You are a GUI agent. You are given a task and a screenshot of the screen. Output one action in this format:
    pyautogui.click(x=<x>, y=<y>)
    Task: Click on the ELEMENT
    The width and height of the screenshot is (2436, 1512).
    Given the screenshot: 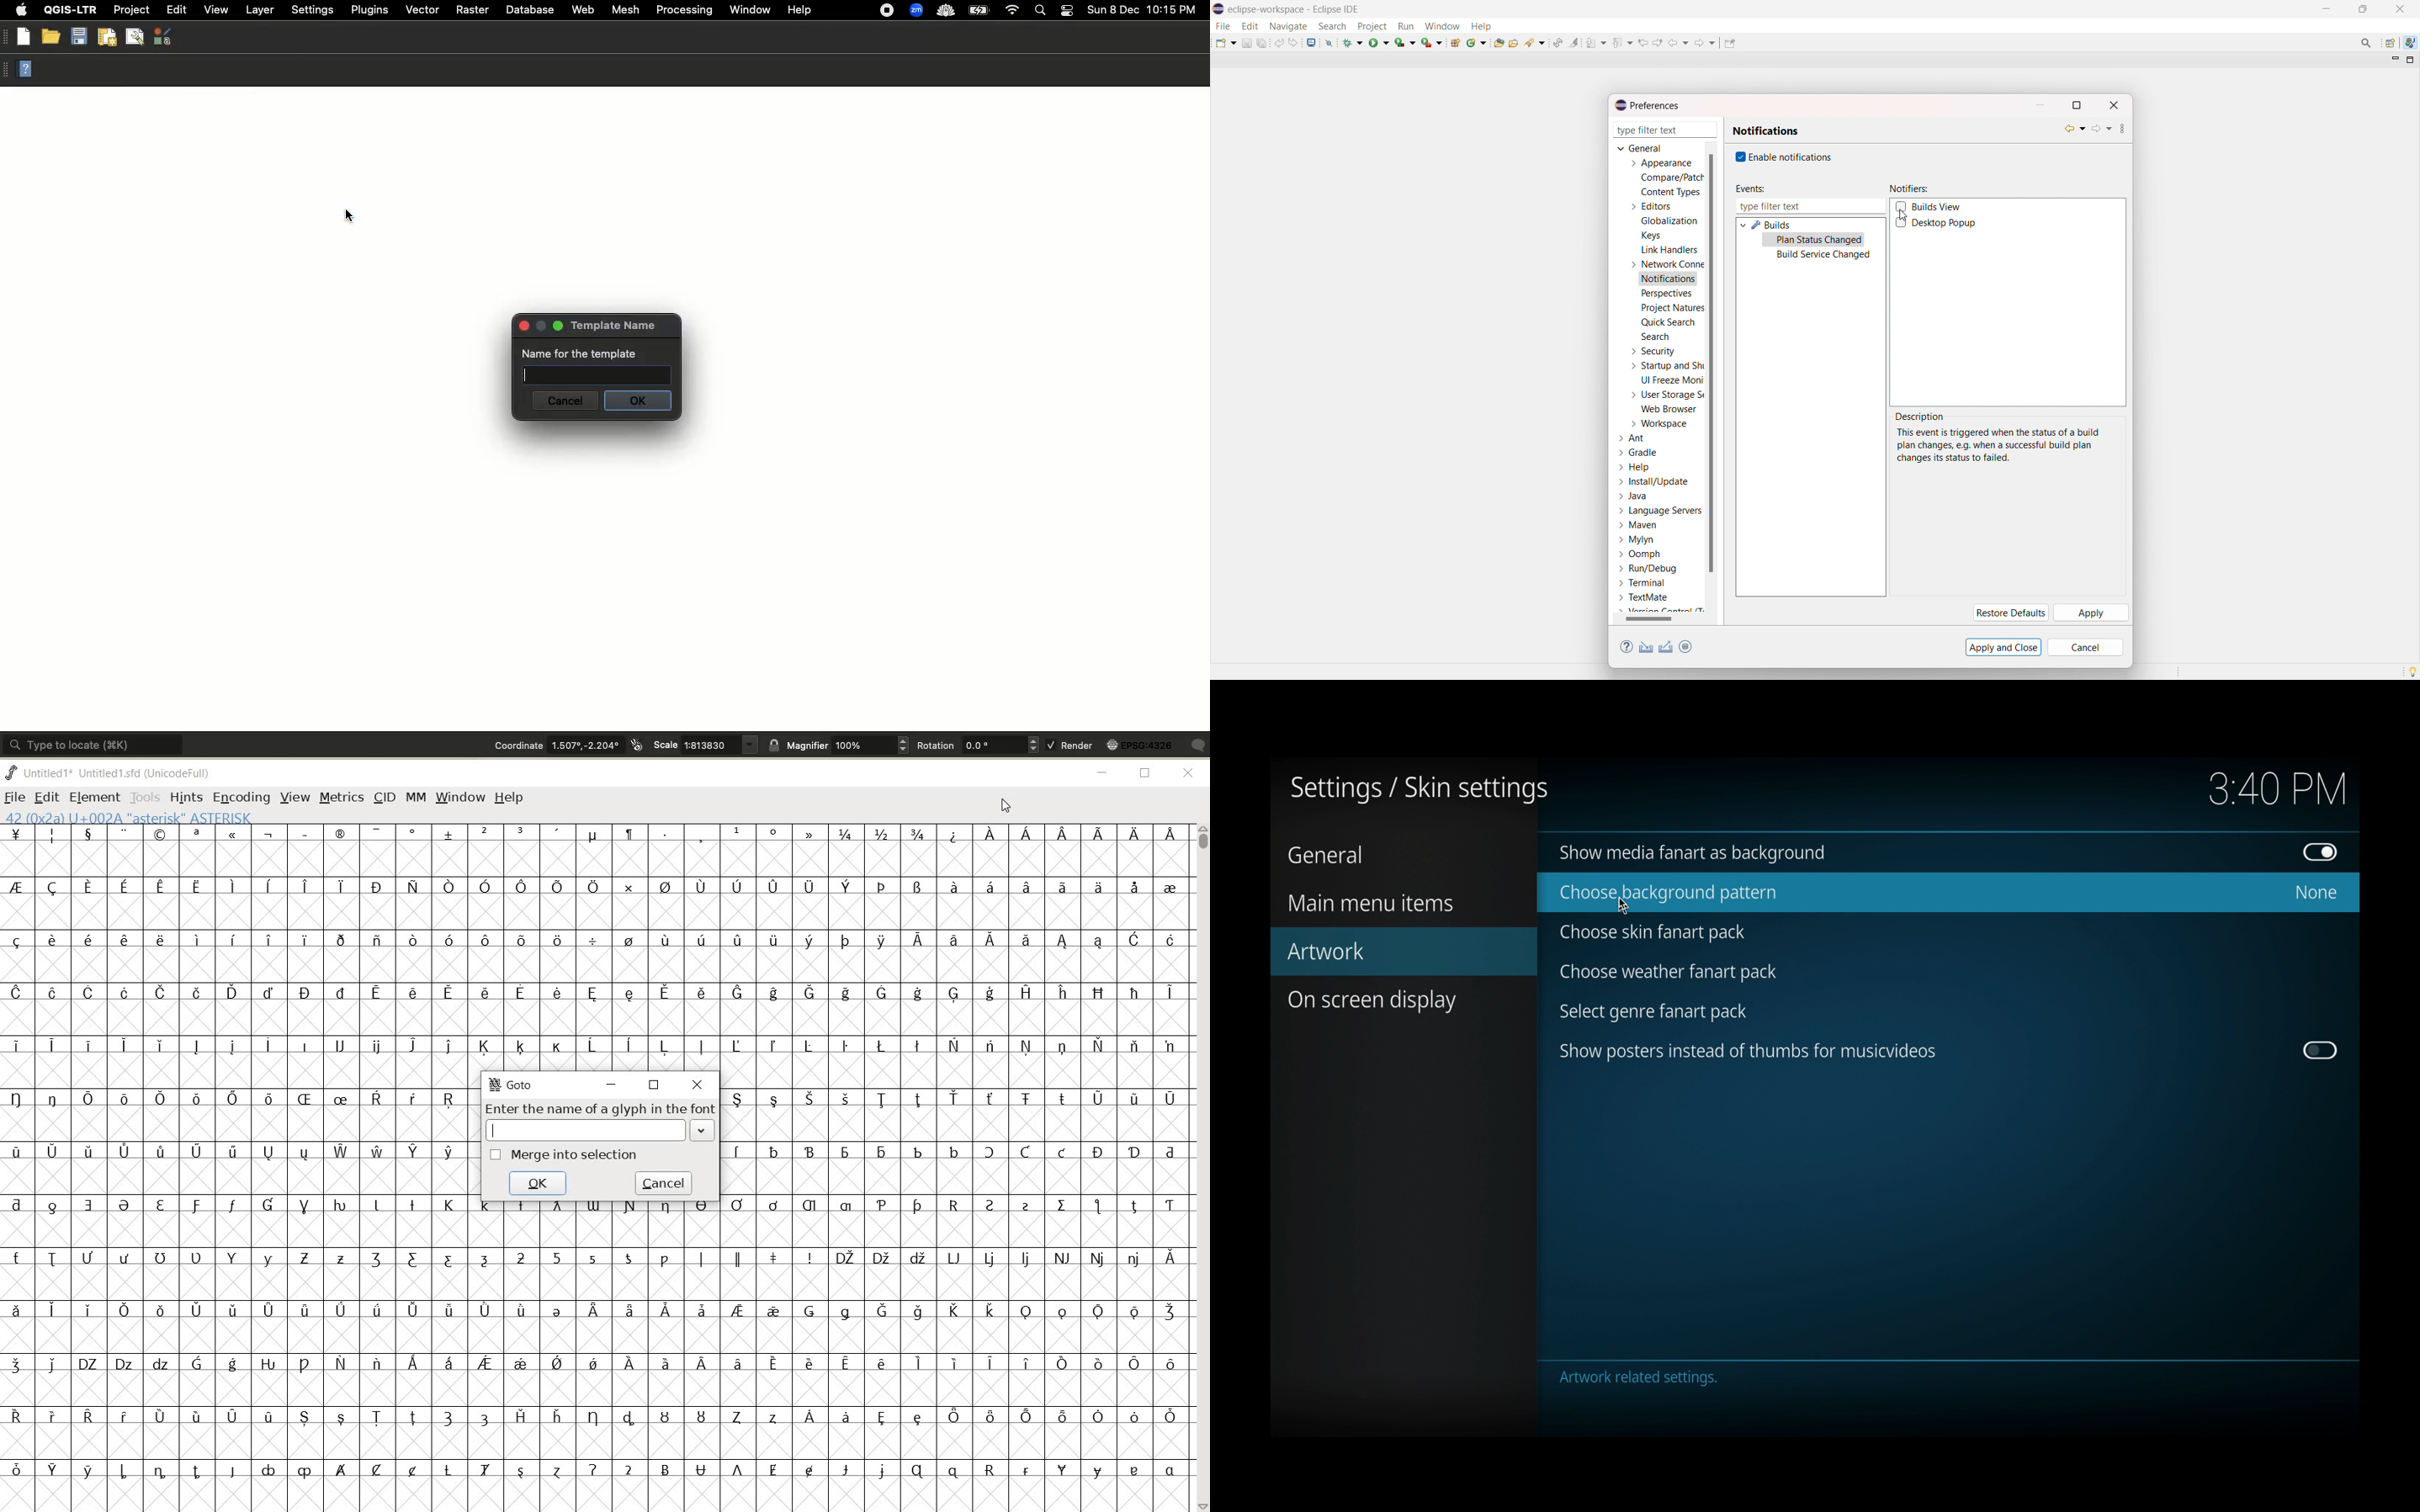 What is the action you would take?
    pyautogui.click(x=95, y=797)
    